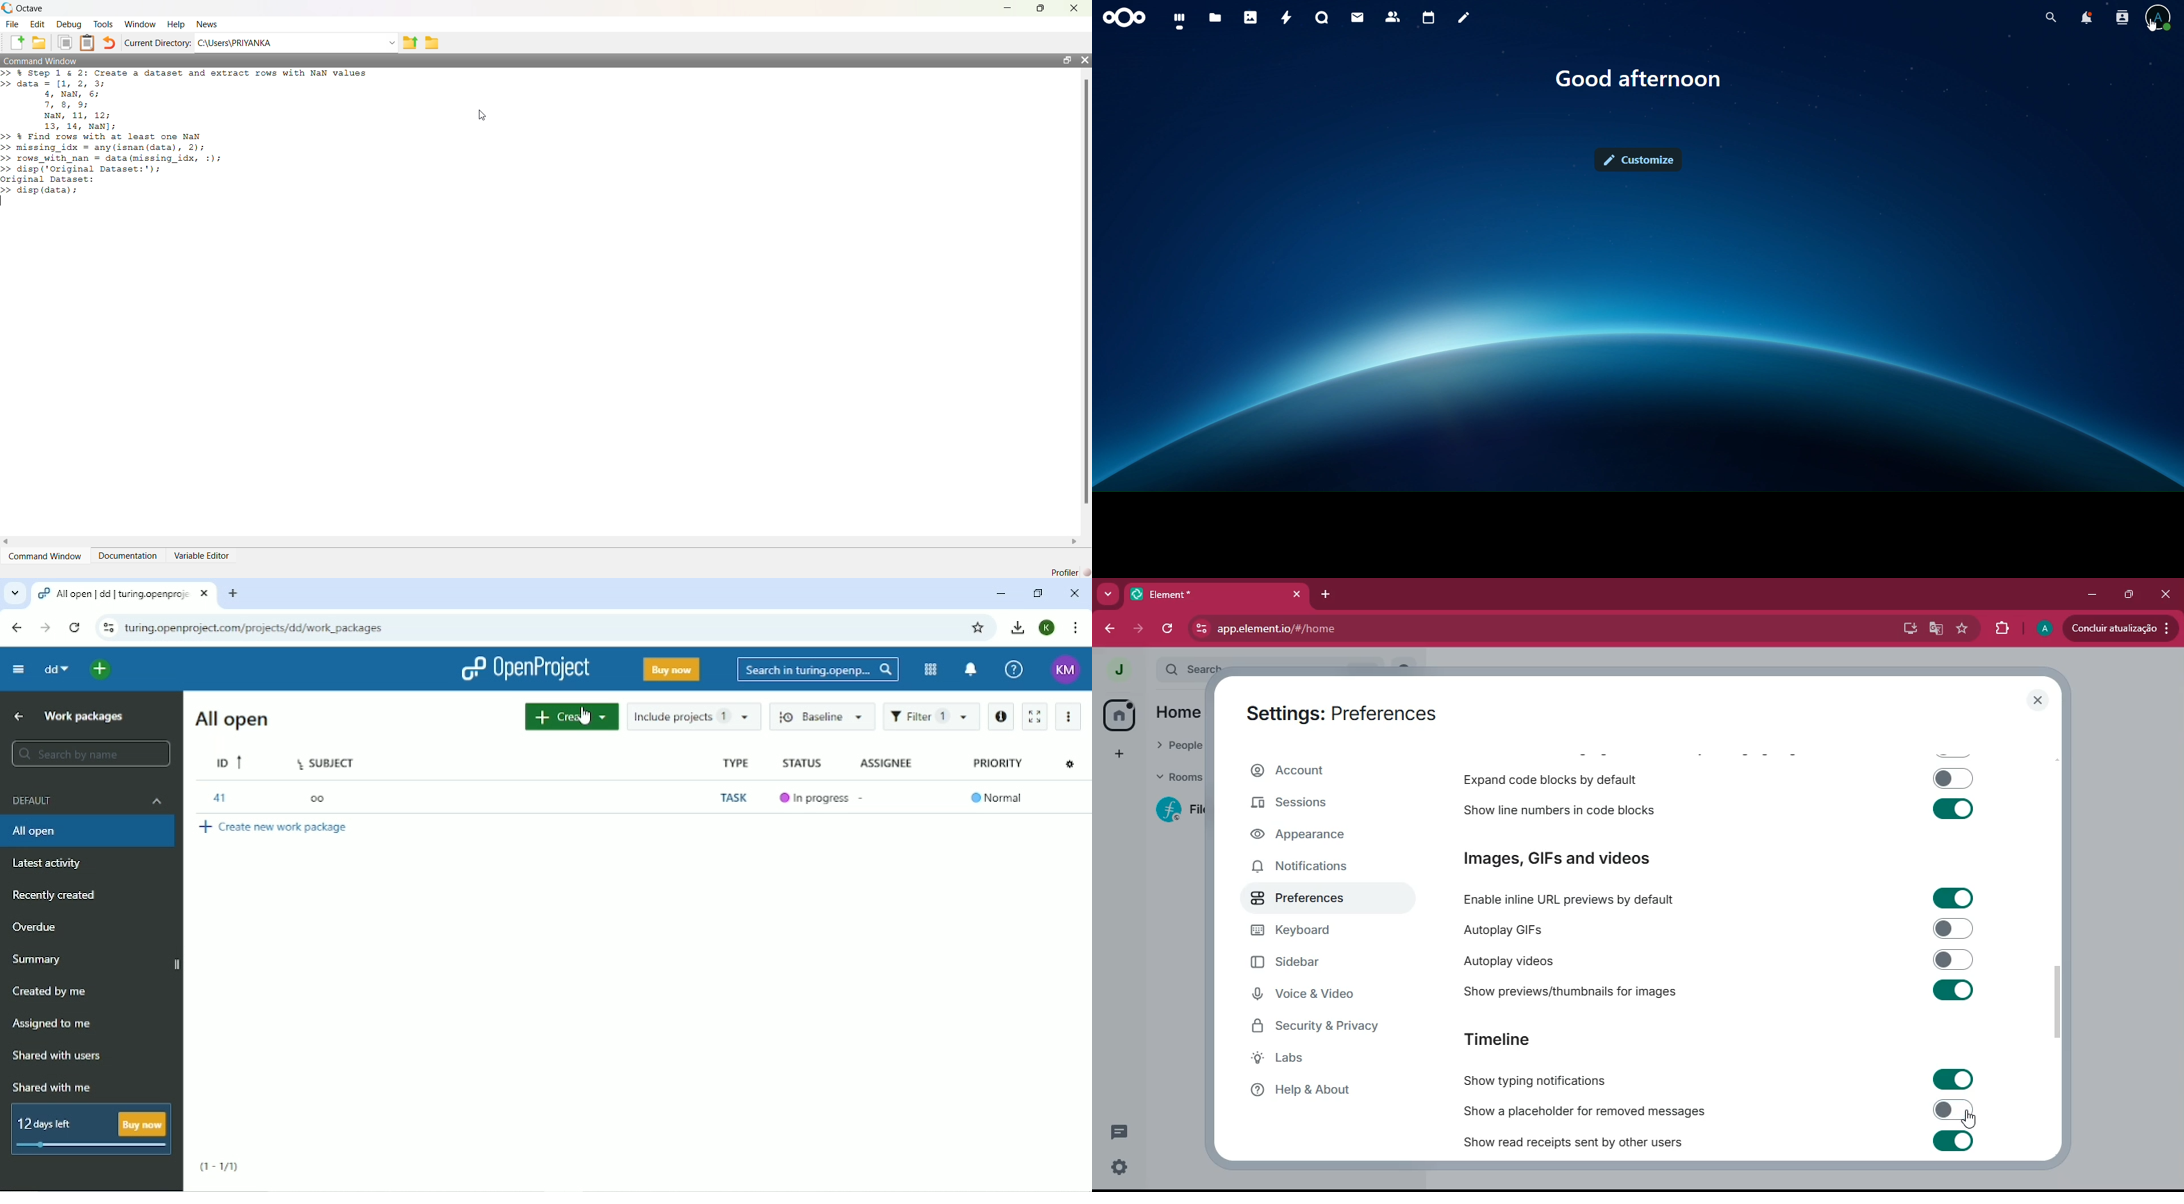  Describe the element at coordinates (219, 797) in the screenshot. I see `41` at that location.